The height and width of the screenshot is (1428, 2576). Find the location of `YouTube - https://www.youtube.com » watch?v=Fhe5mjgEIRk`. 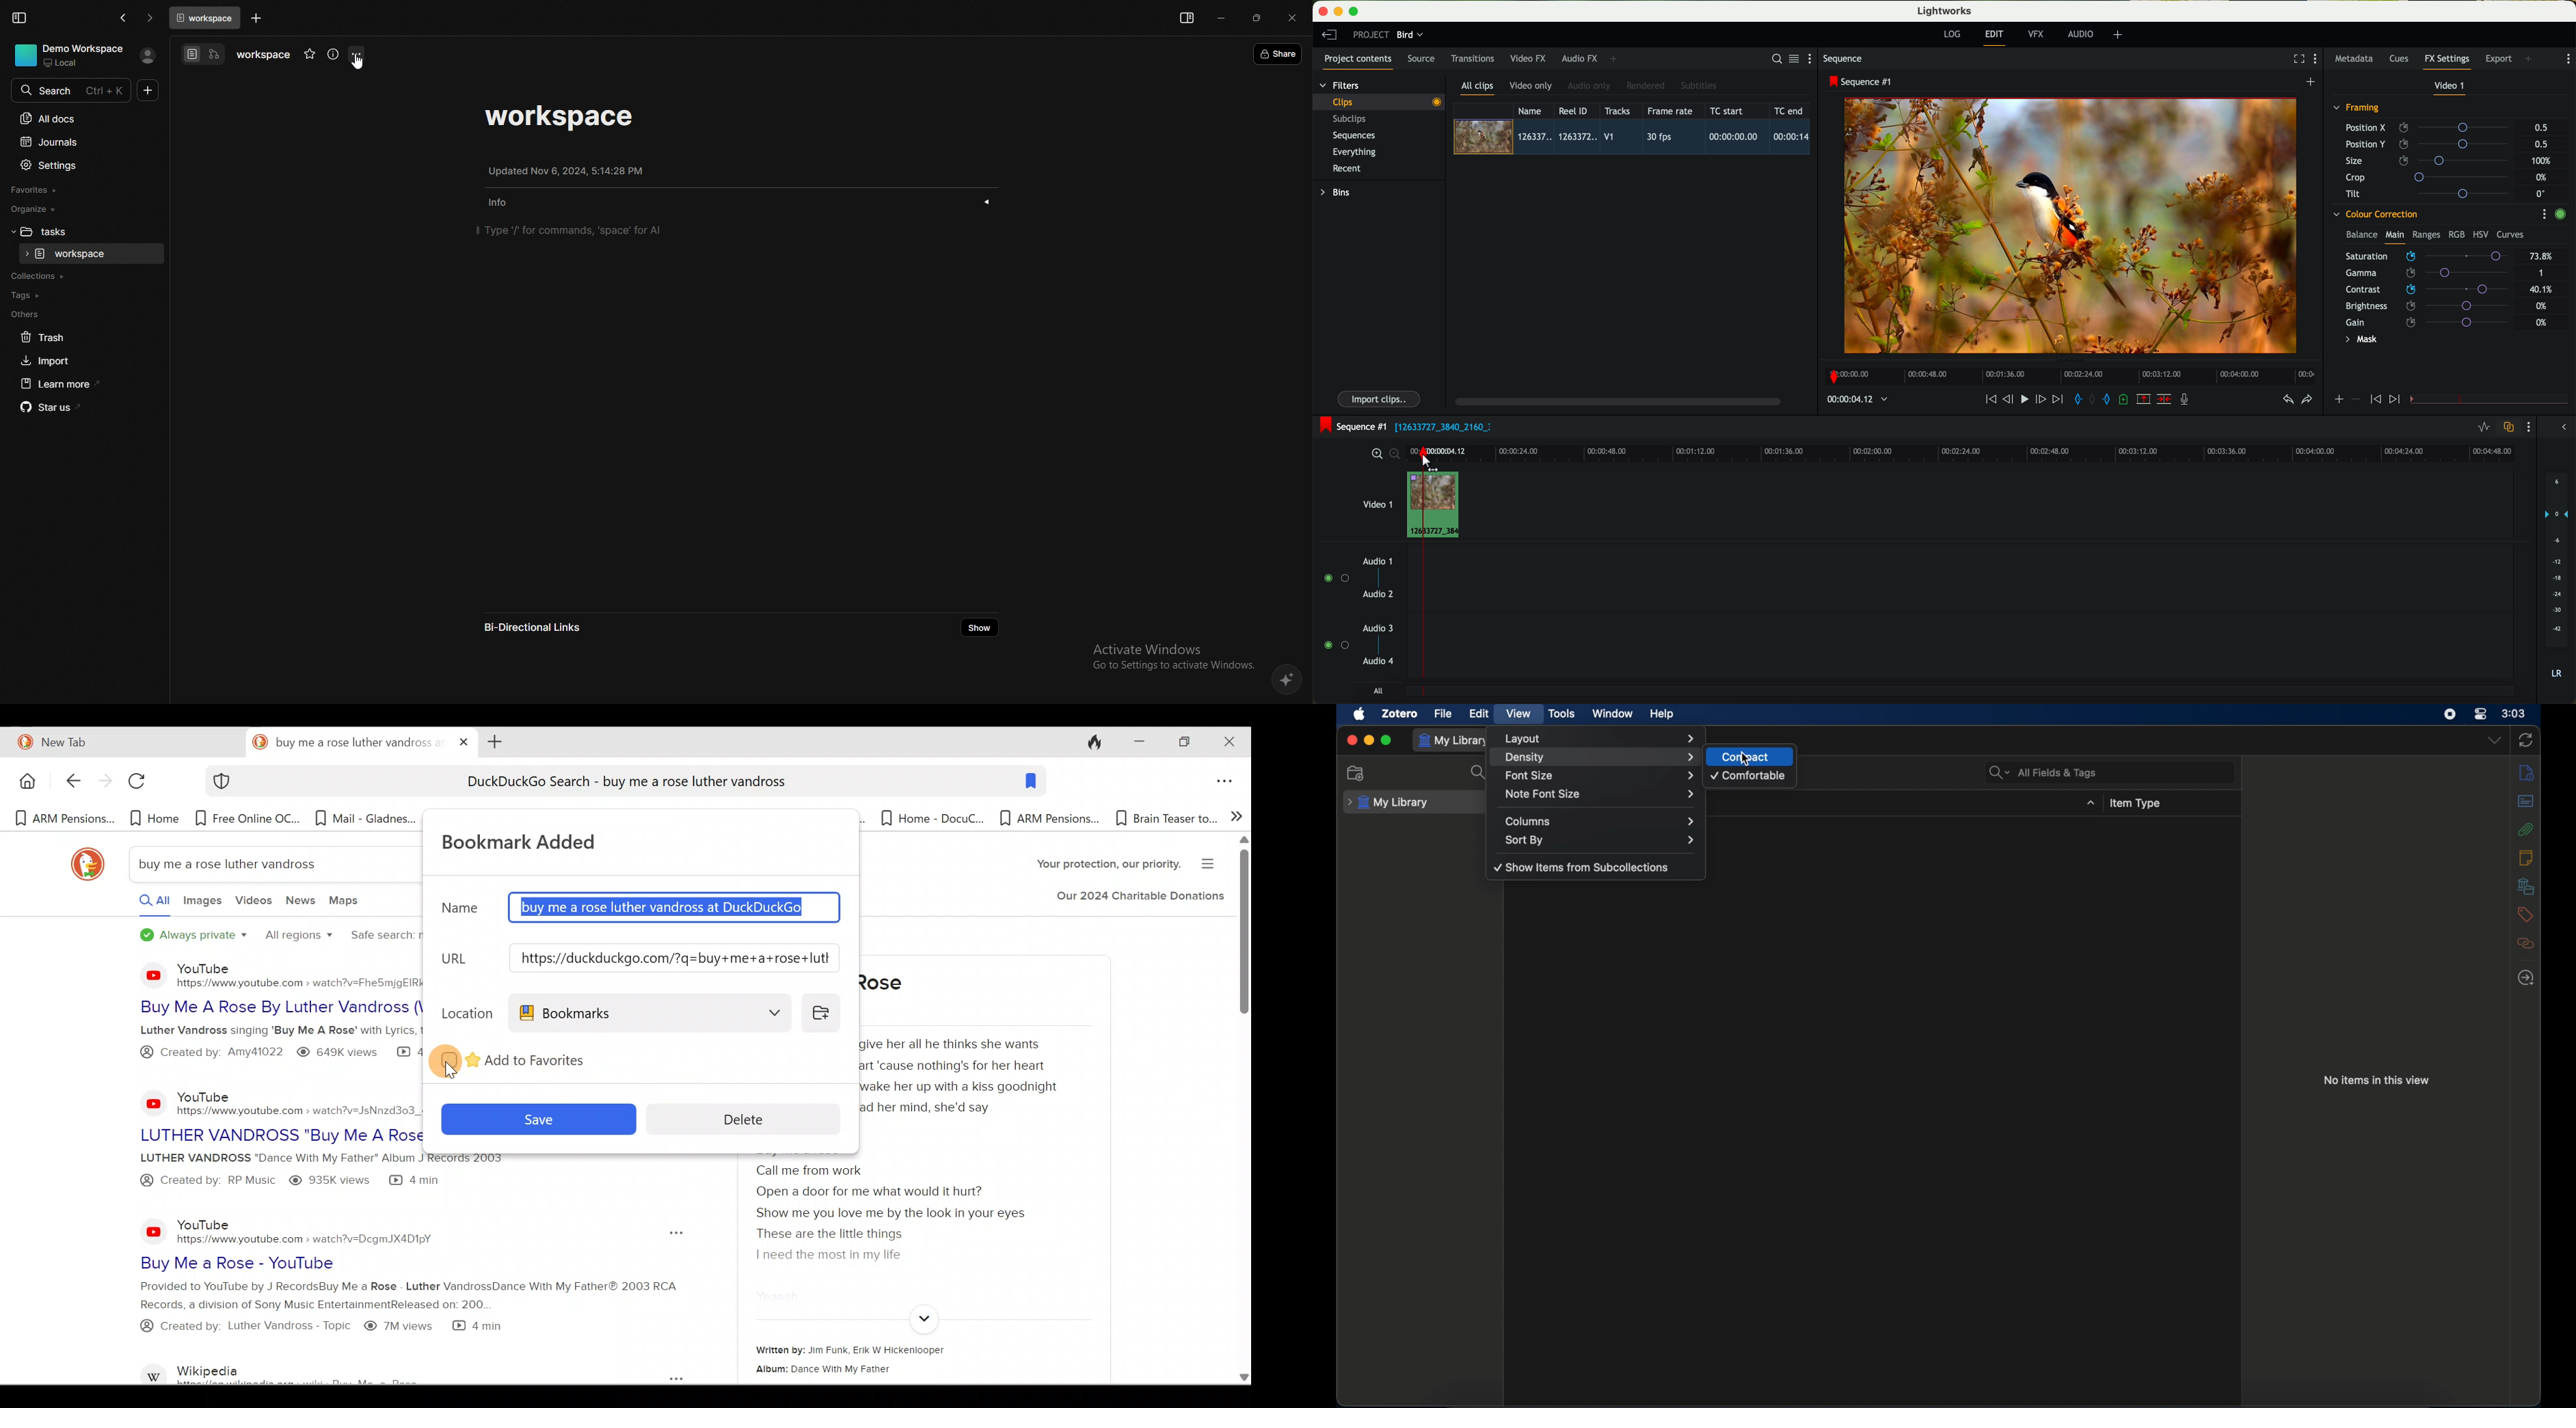

YouTube - https://www.youtube.com » watch?v=Fhe5mjgEIRk is located at coordinates (298, 974).